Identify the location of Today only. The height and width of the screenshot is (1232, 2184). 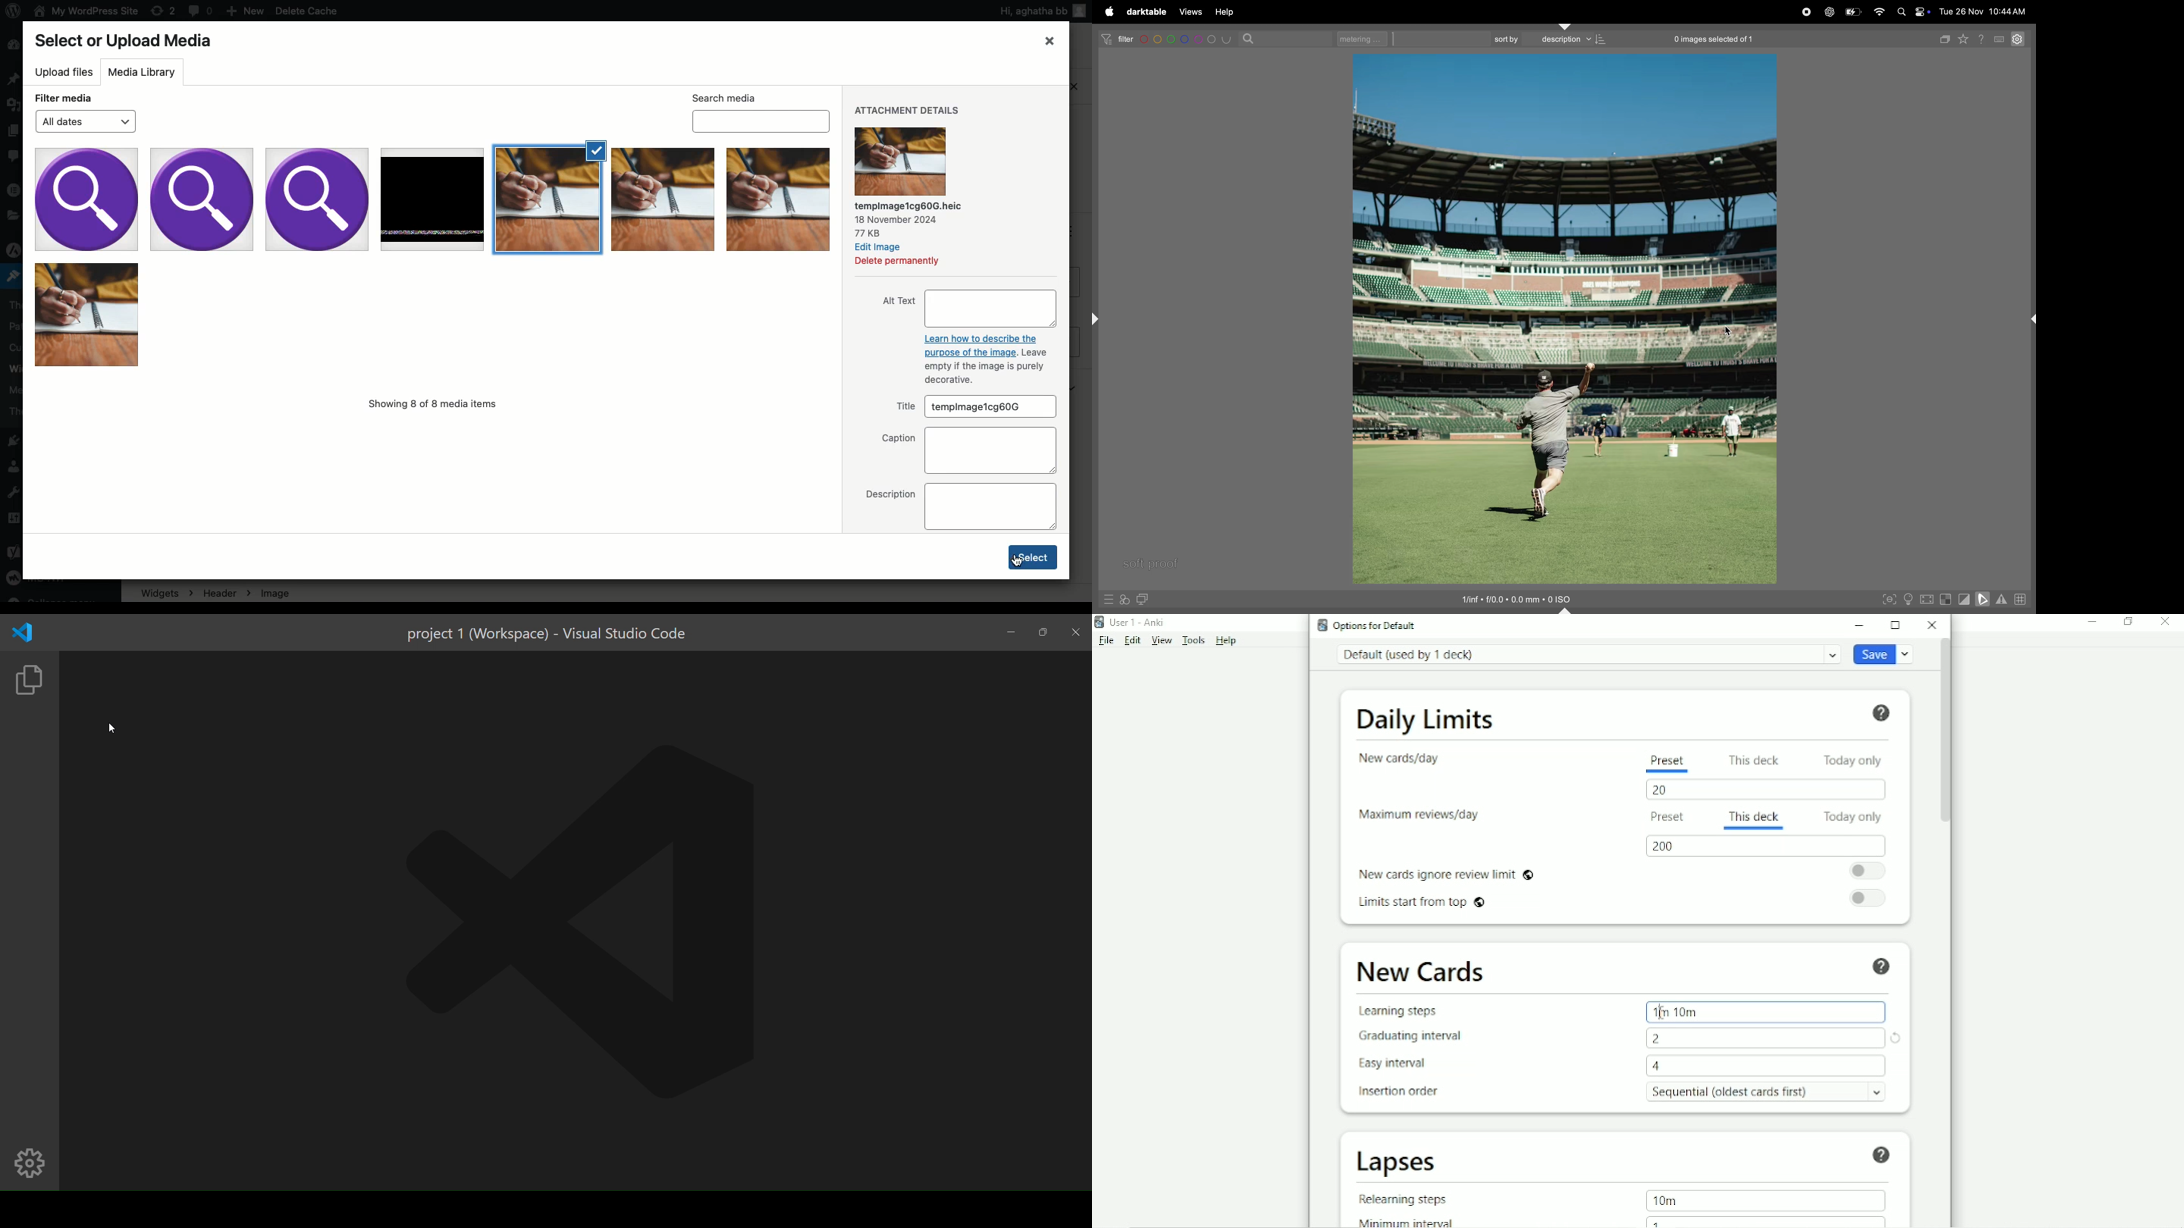
(1852, 816).